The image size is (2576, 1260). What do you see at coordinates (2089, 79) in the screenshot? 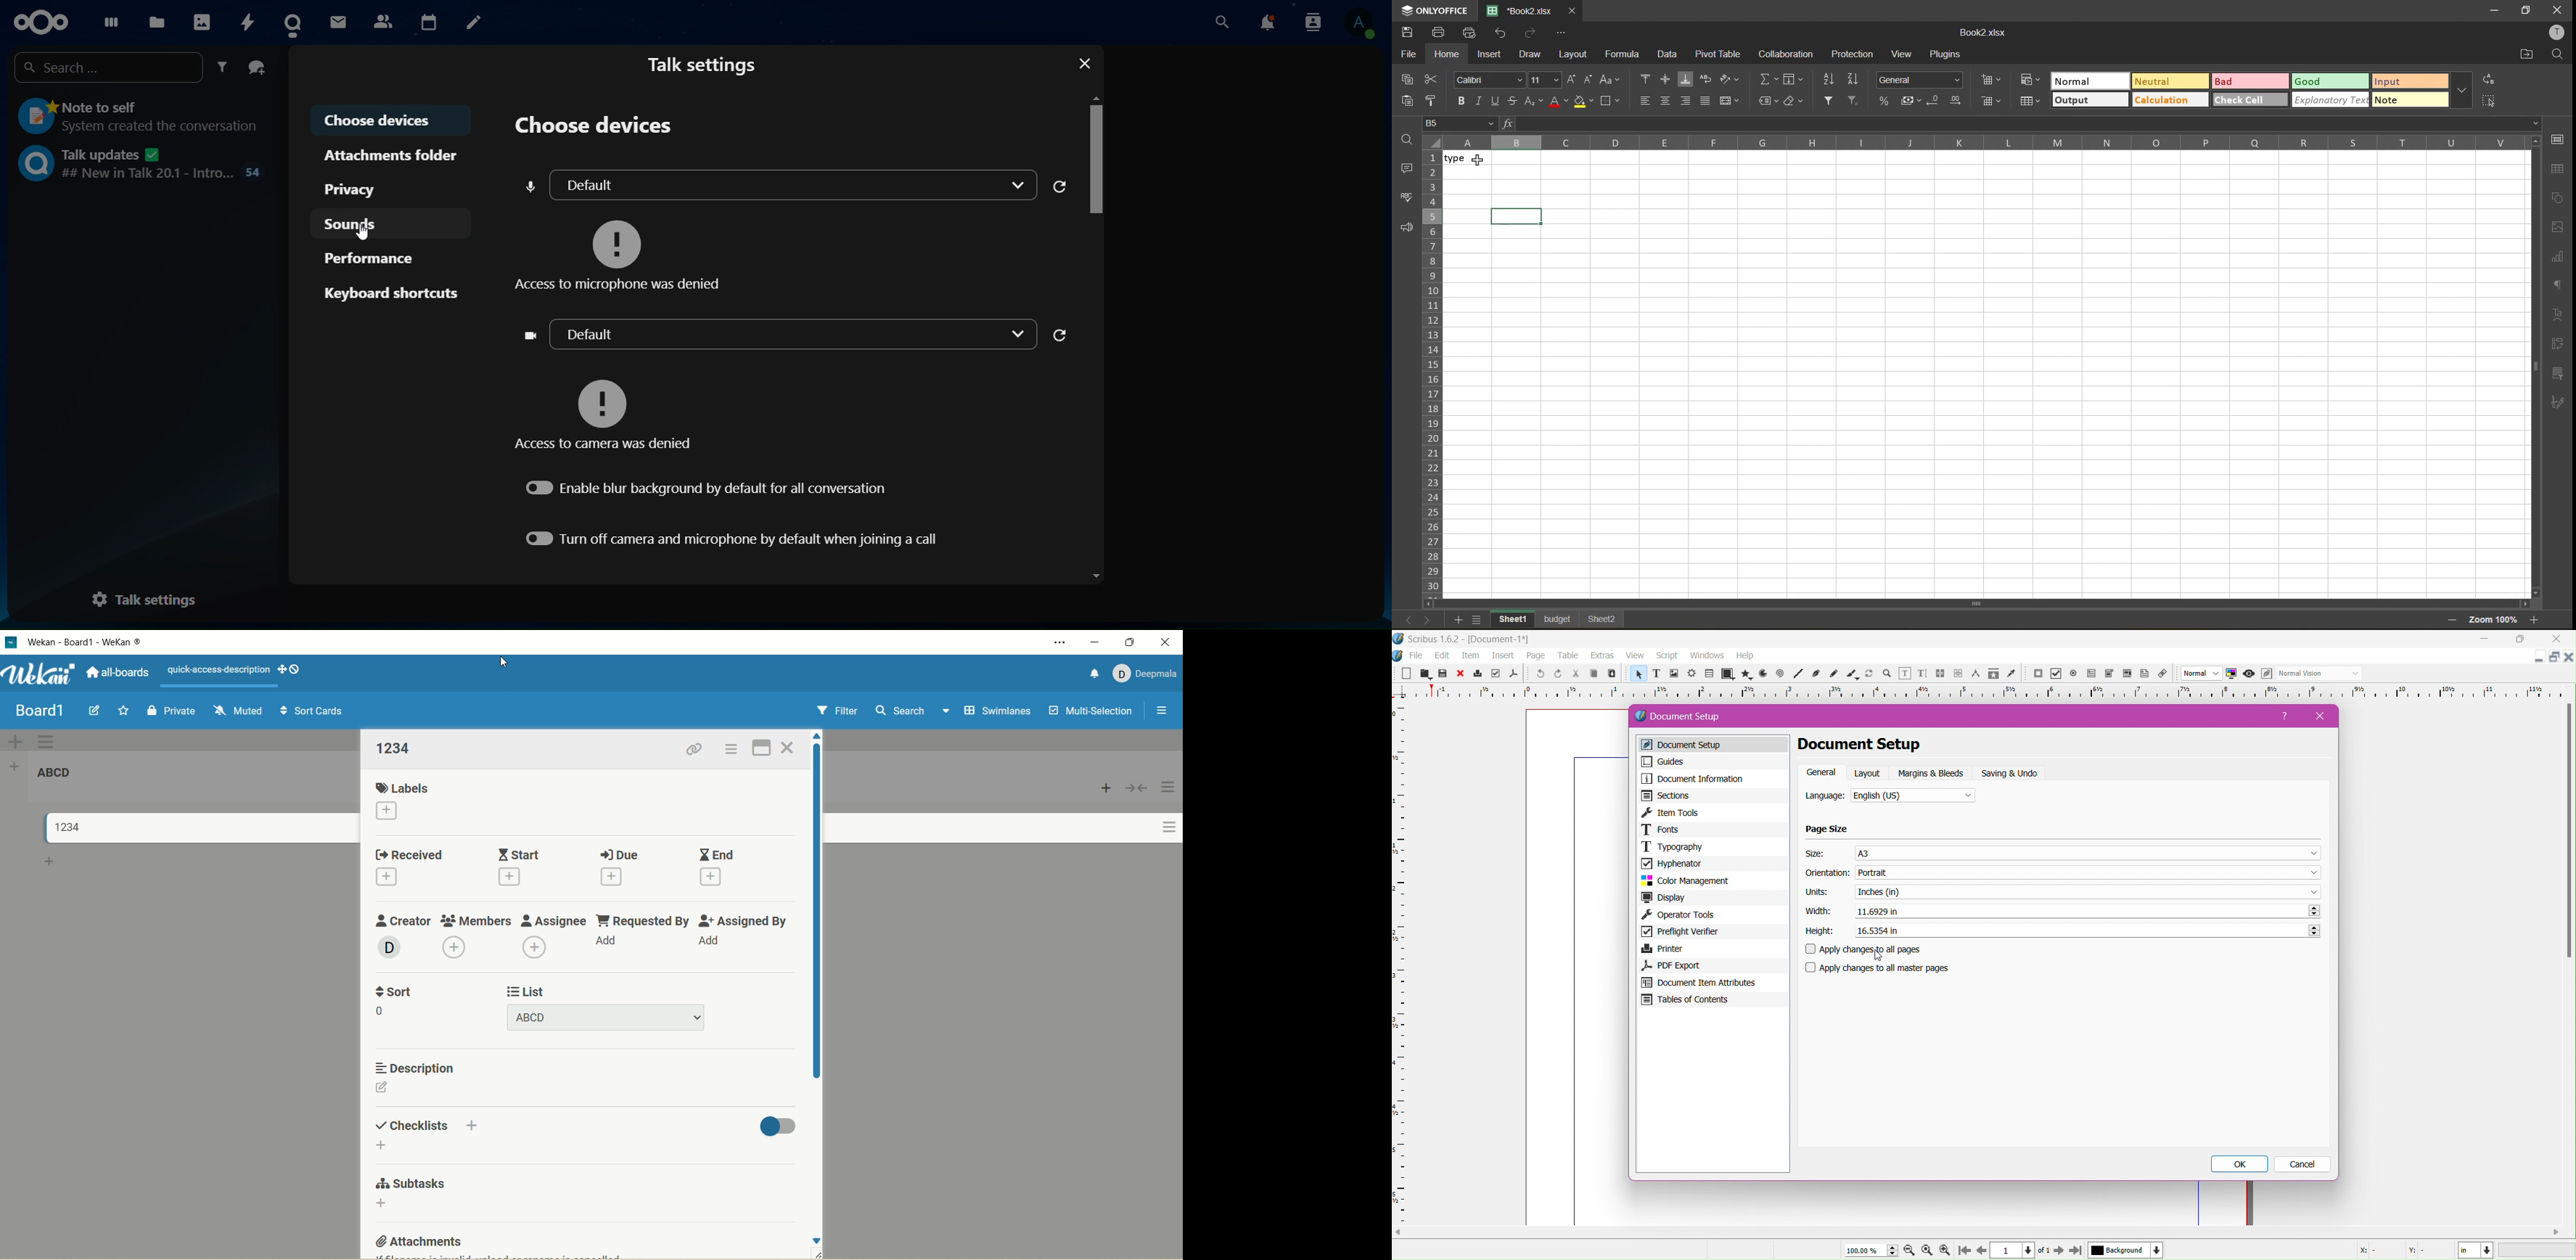
I see `normal` at bounding box center [2089, 79].